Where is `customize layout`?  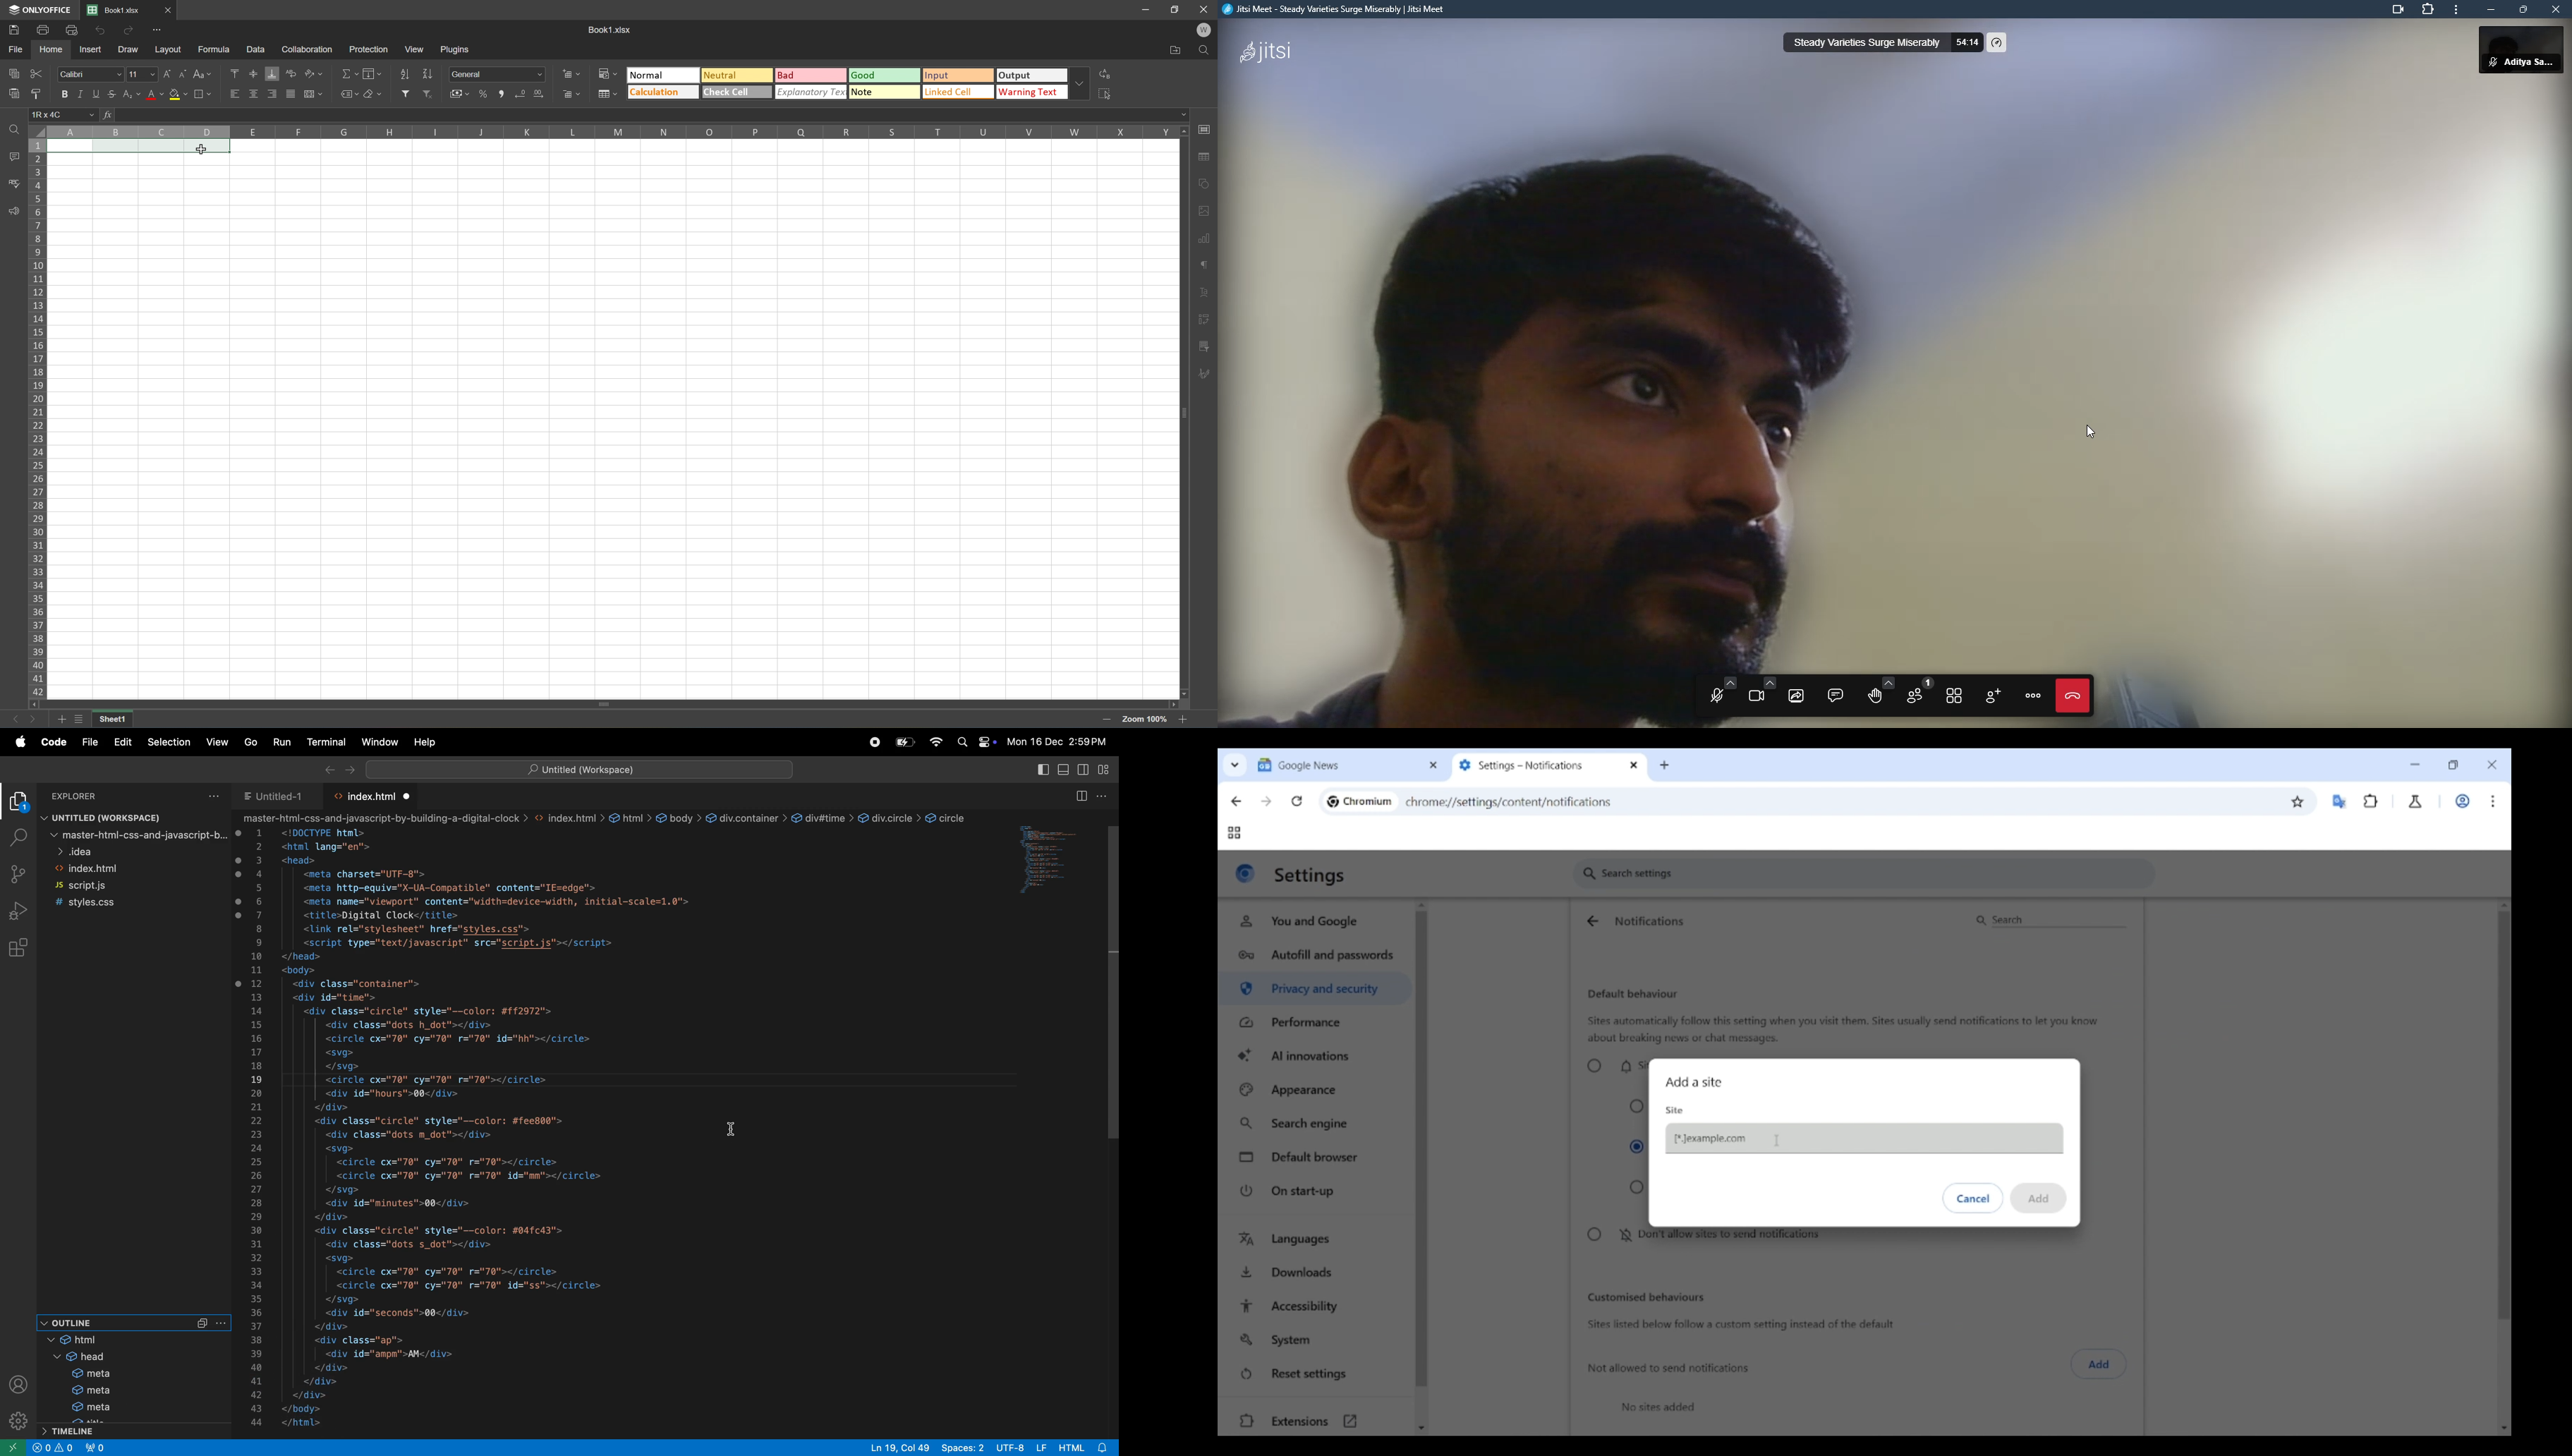 customize layout is located at coordinates (1106, 769).